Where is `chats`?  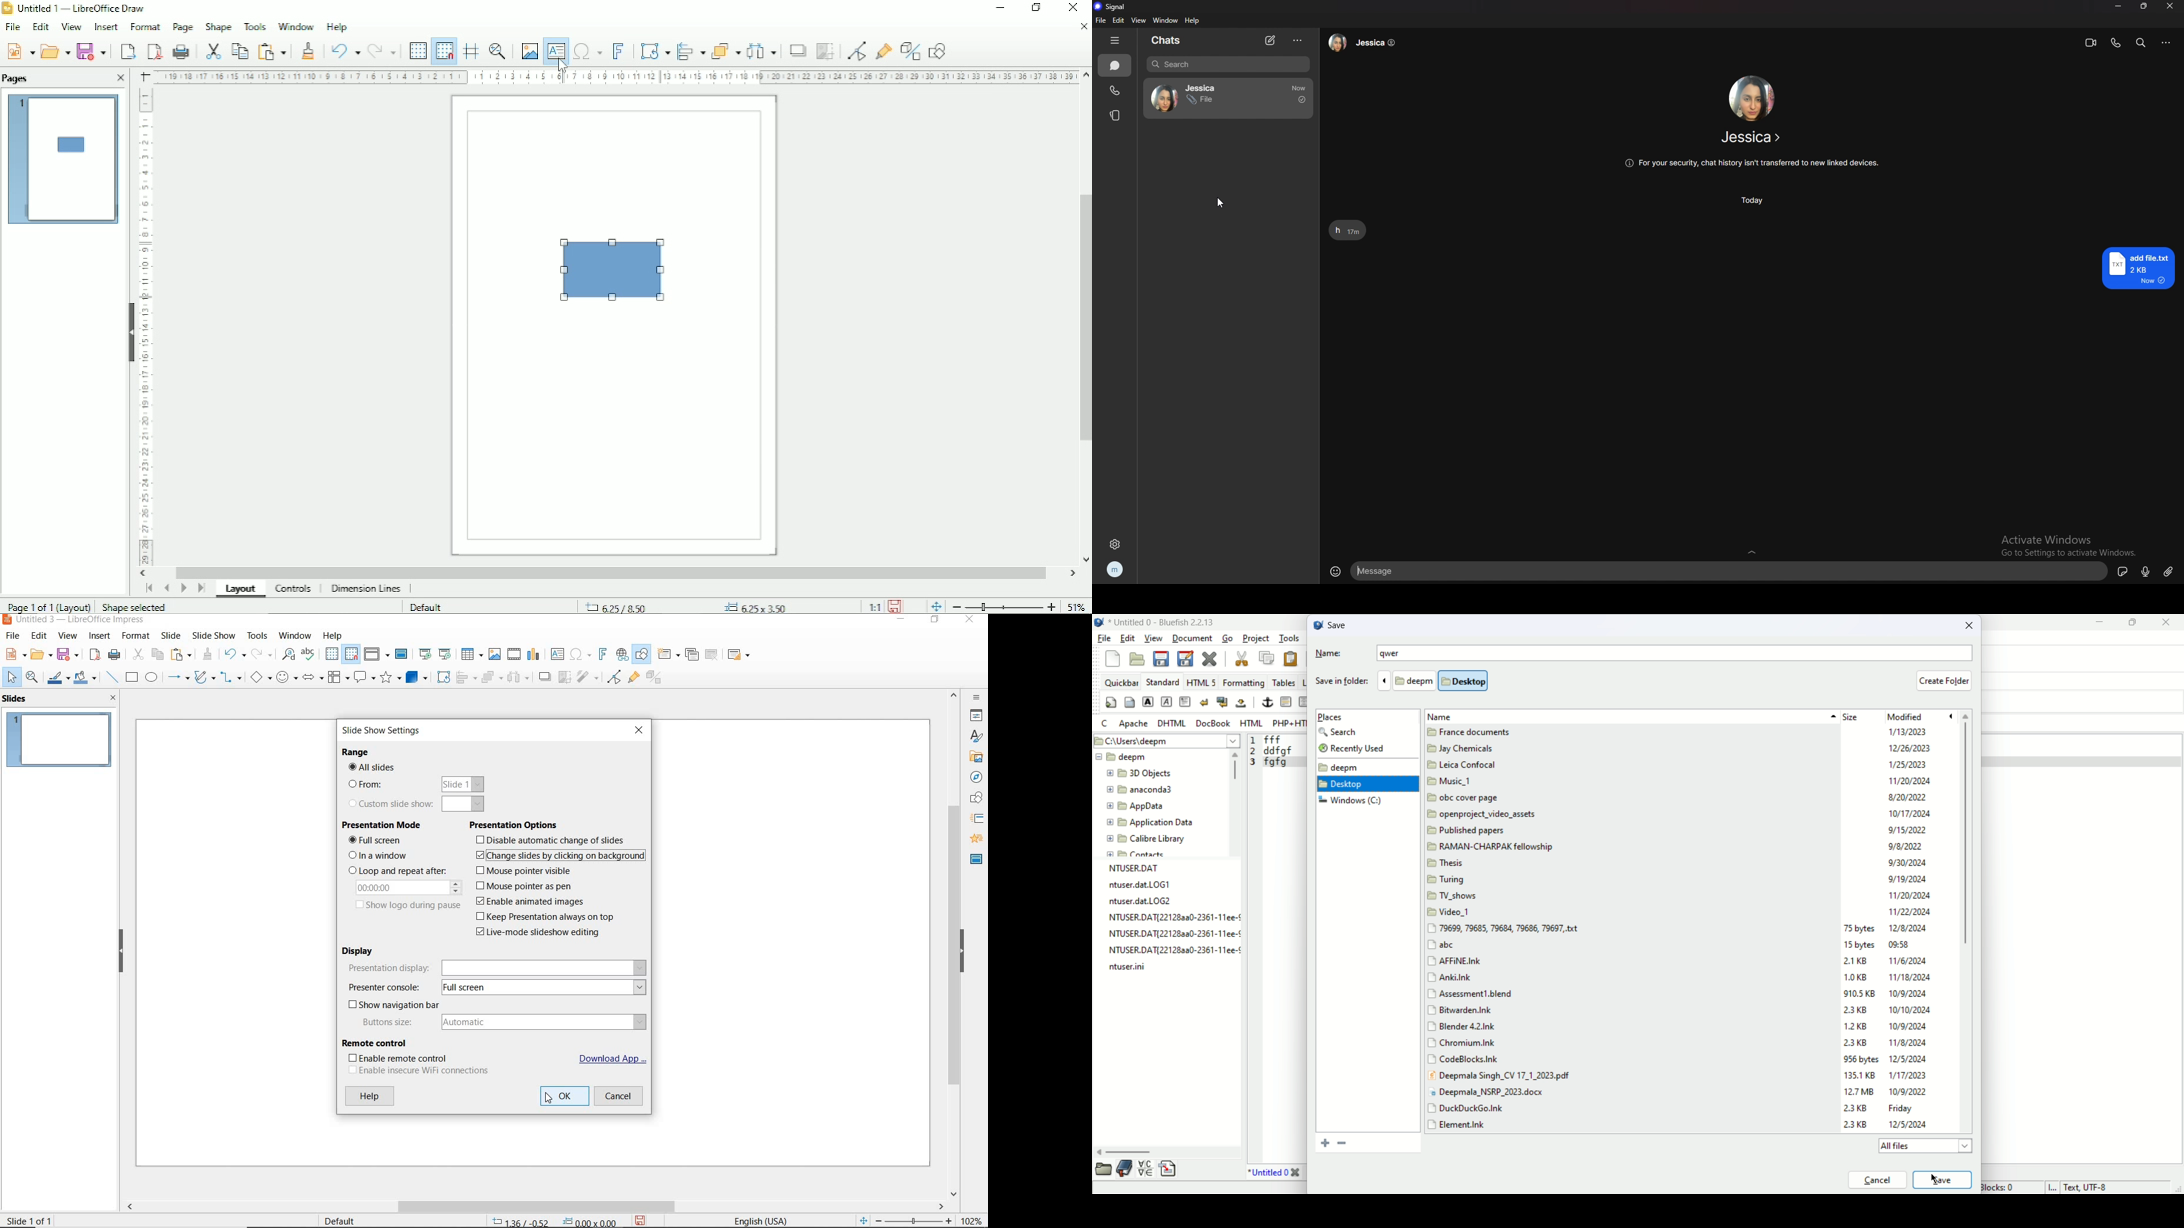 chats is located at coordinates (1169, 40).